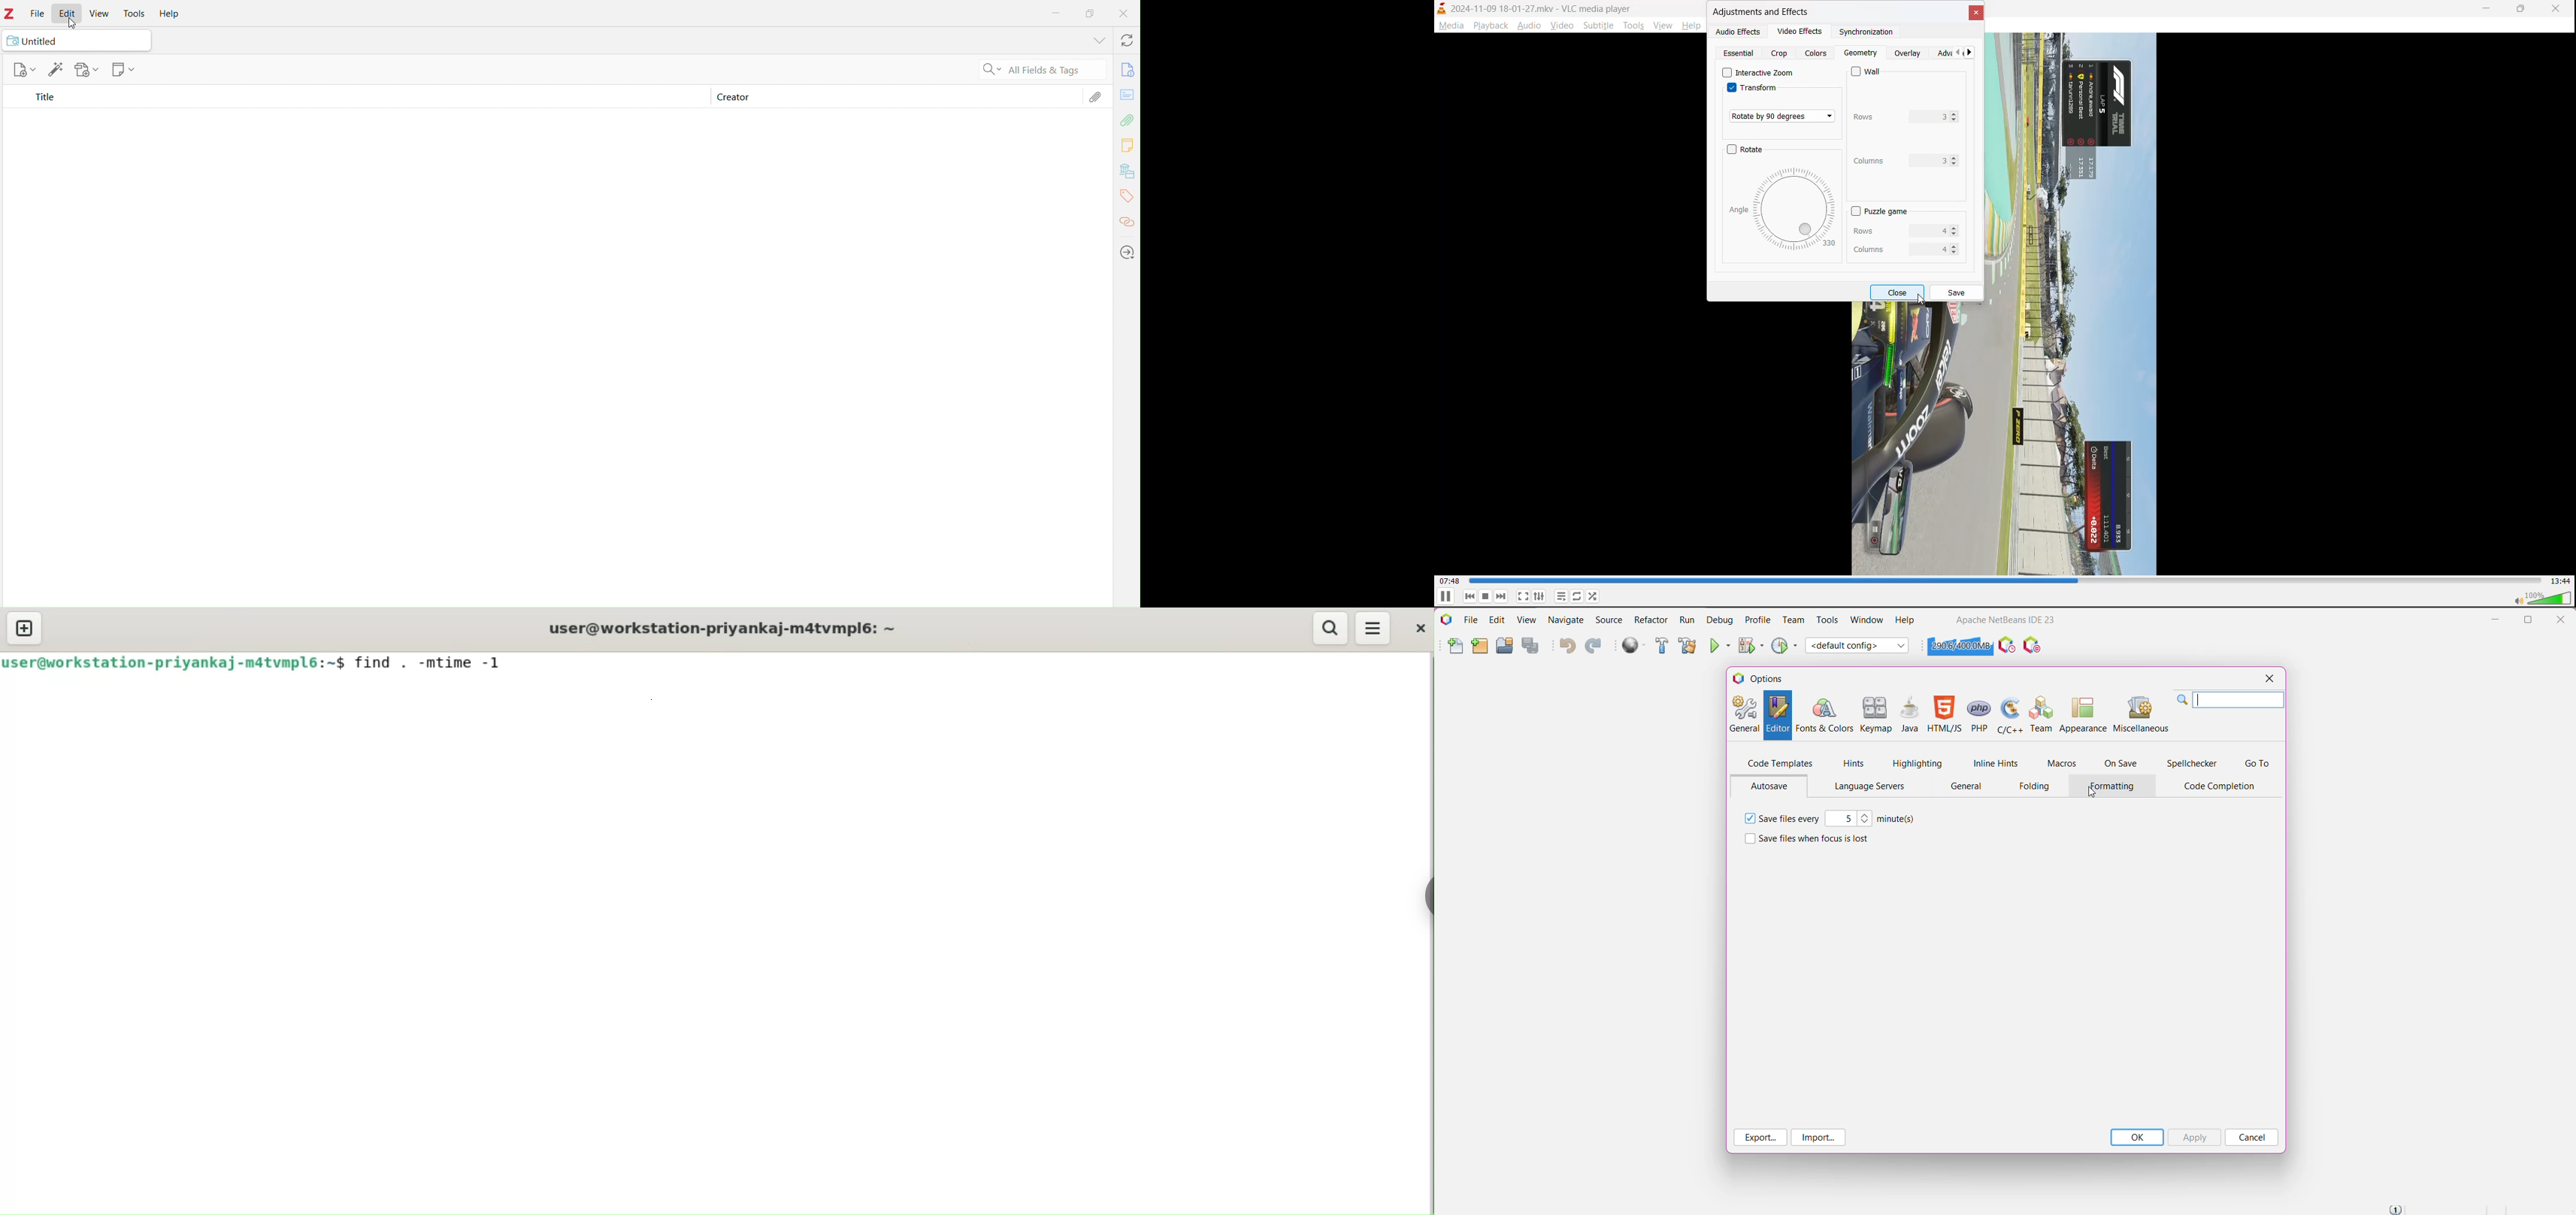 The width and height of the screenshot is (2576, 1232). What do you see at coordinates (1900, 163) in the screenshot?
I see `columns` at bounding box center [1900, 163].